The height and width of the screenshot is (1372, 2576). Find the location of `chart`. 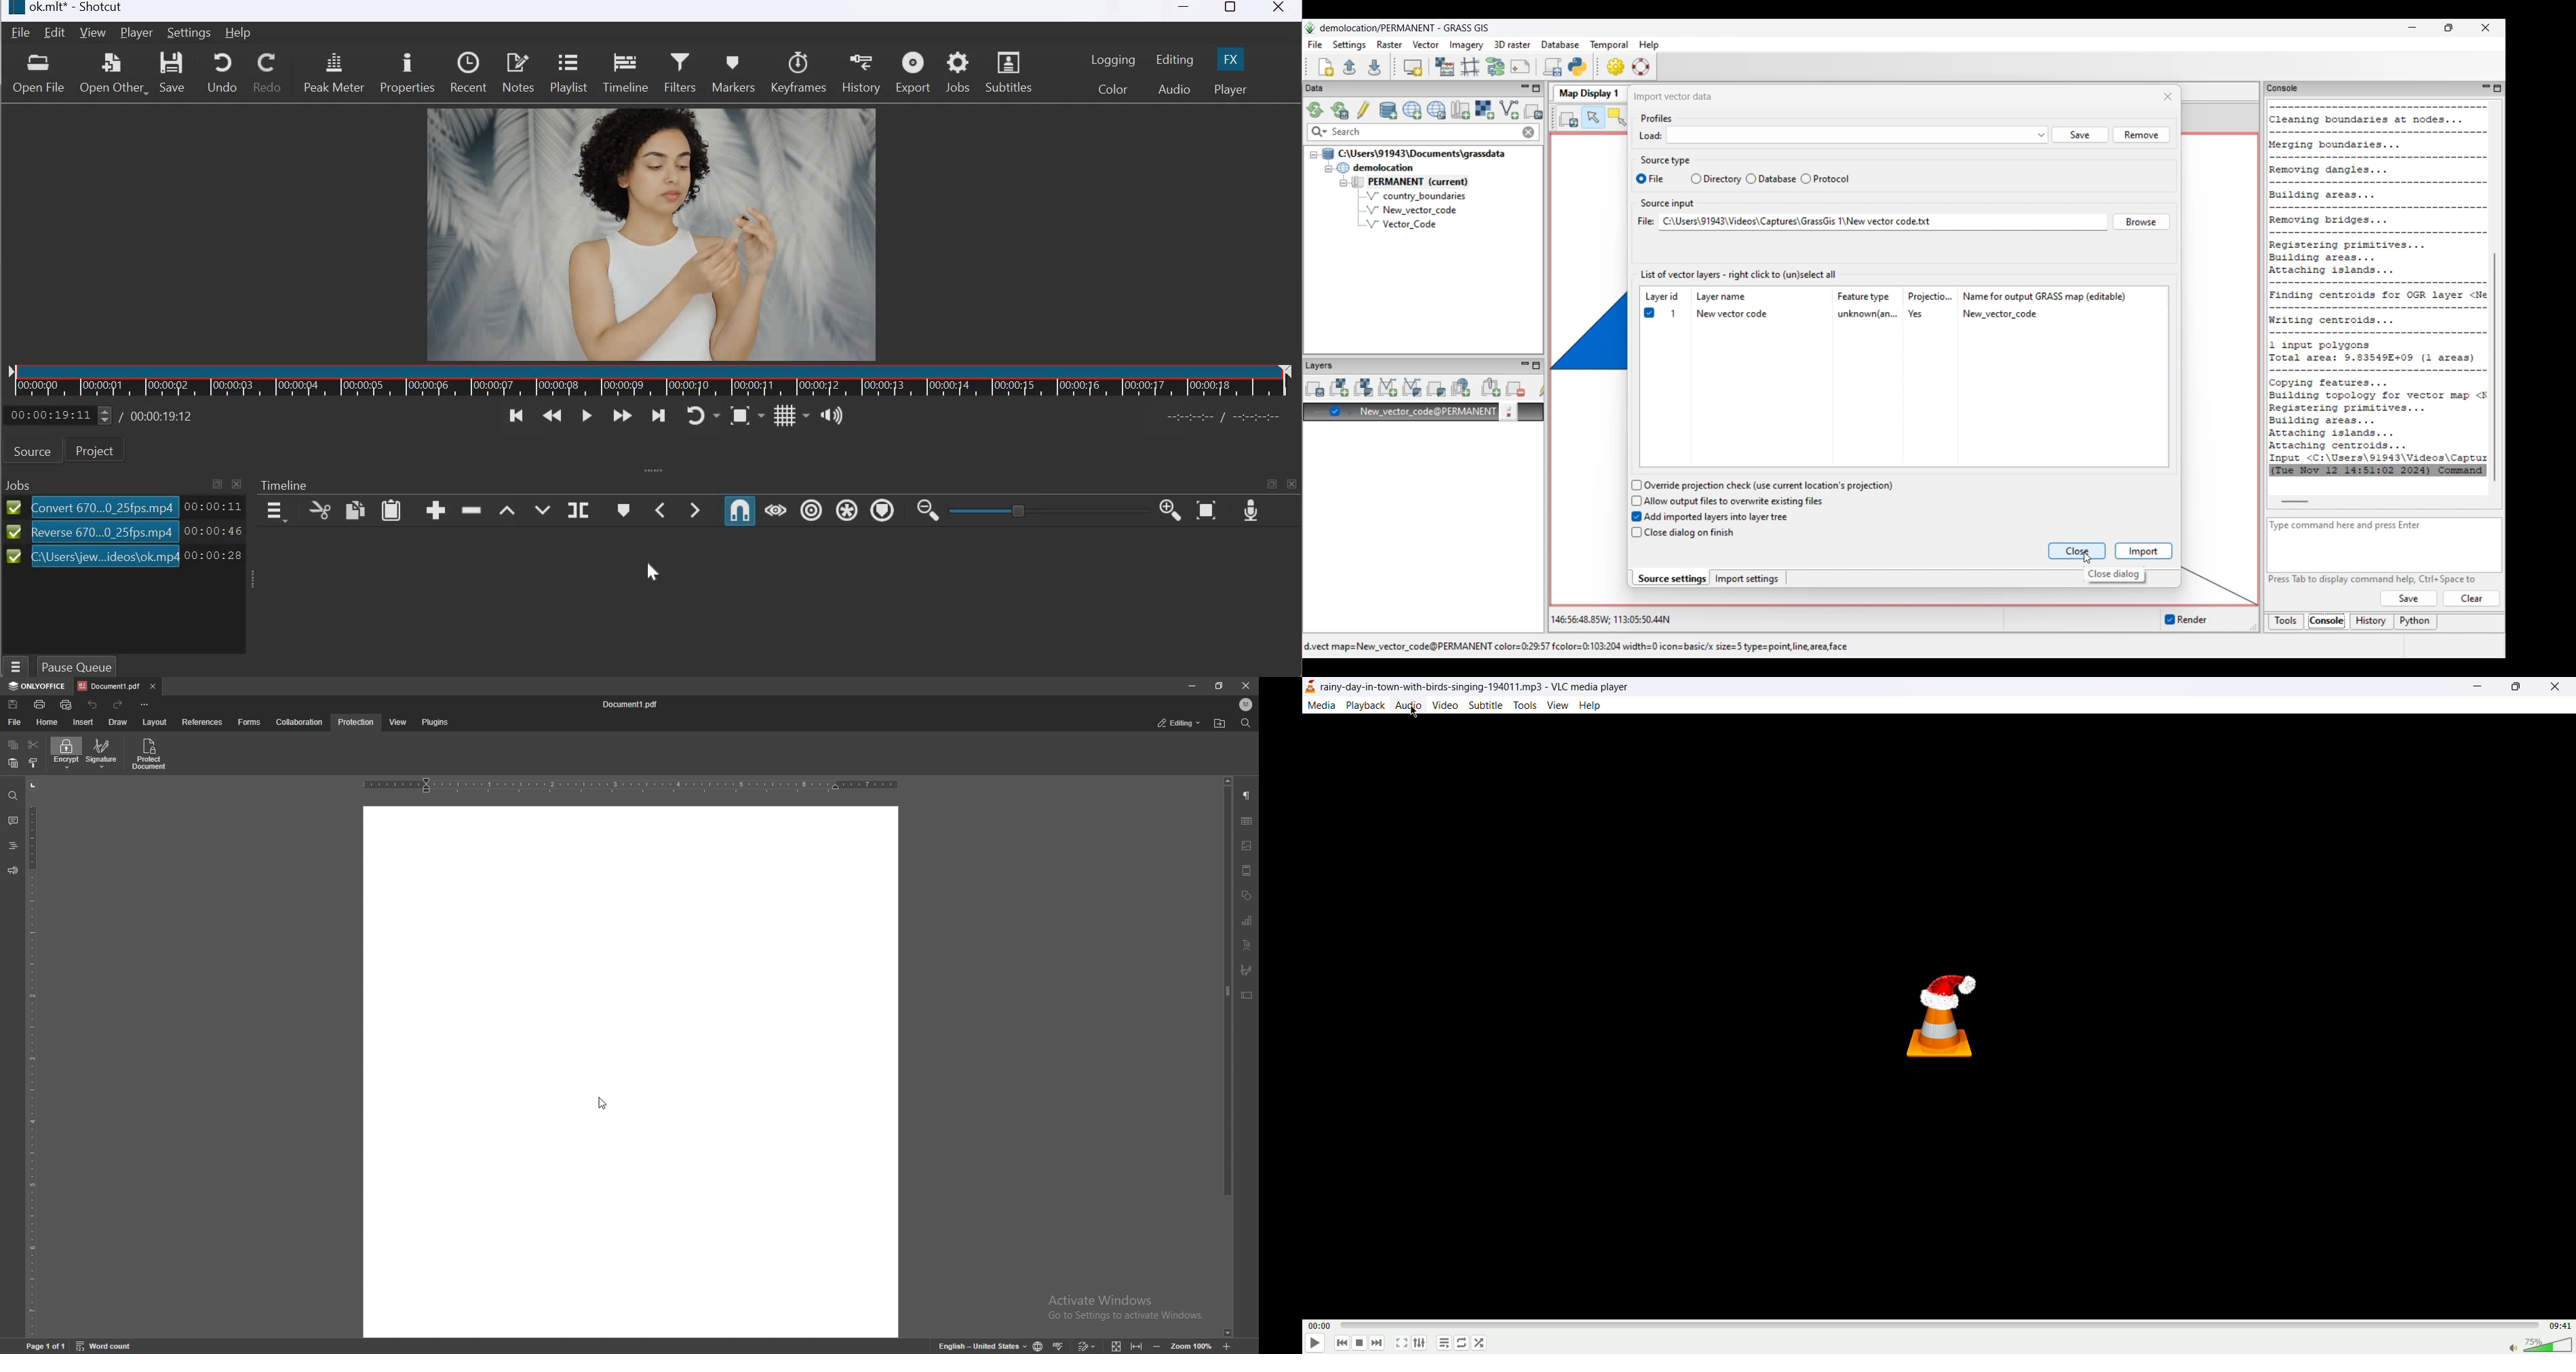

chart is located at coordinates (1248, 920).